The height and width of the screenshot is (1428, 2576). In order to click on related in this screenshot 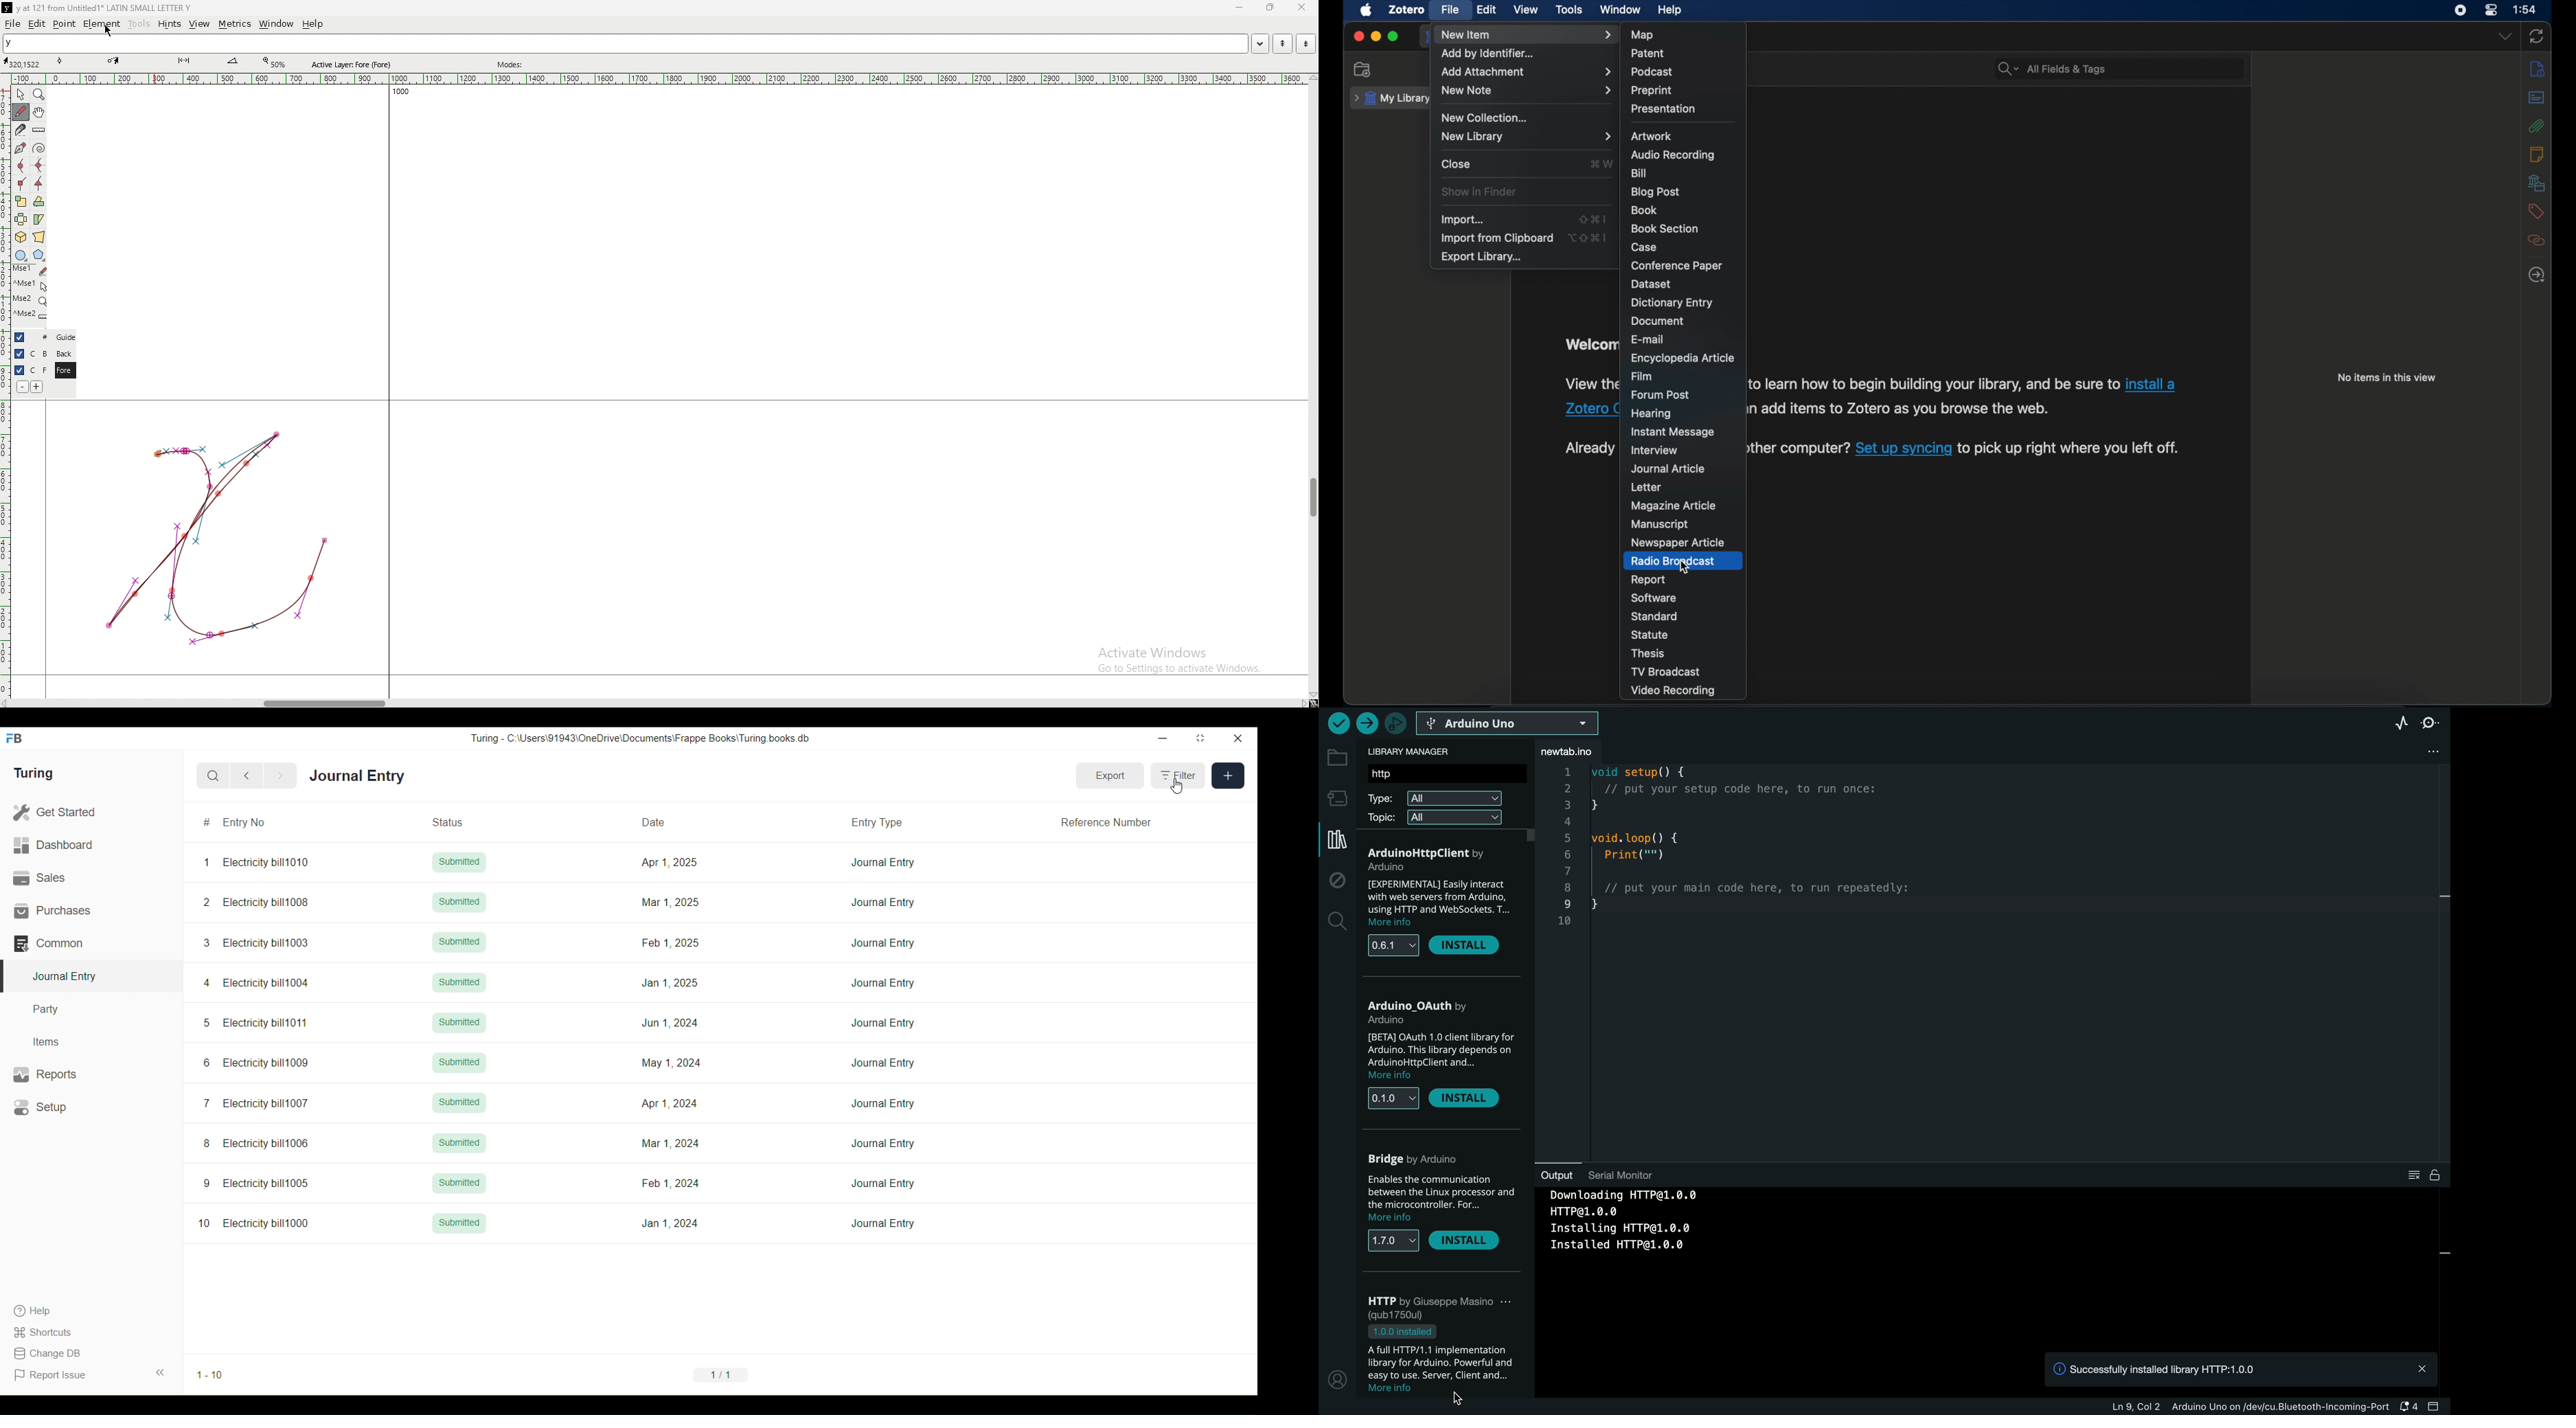, I will do `click(2537, 240)`.